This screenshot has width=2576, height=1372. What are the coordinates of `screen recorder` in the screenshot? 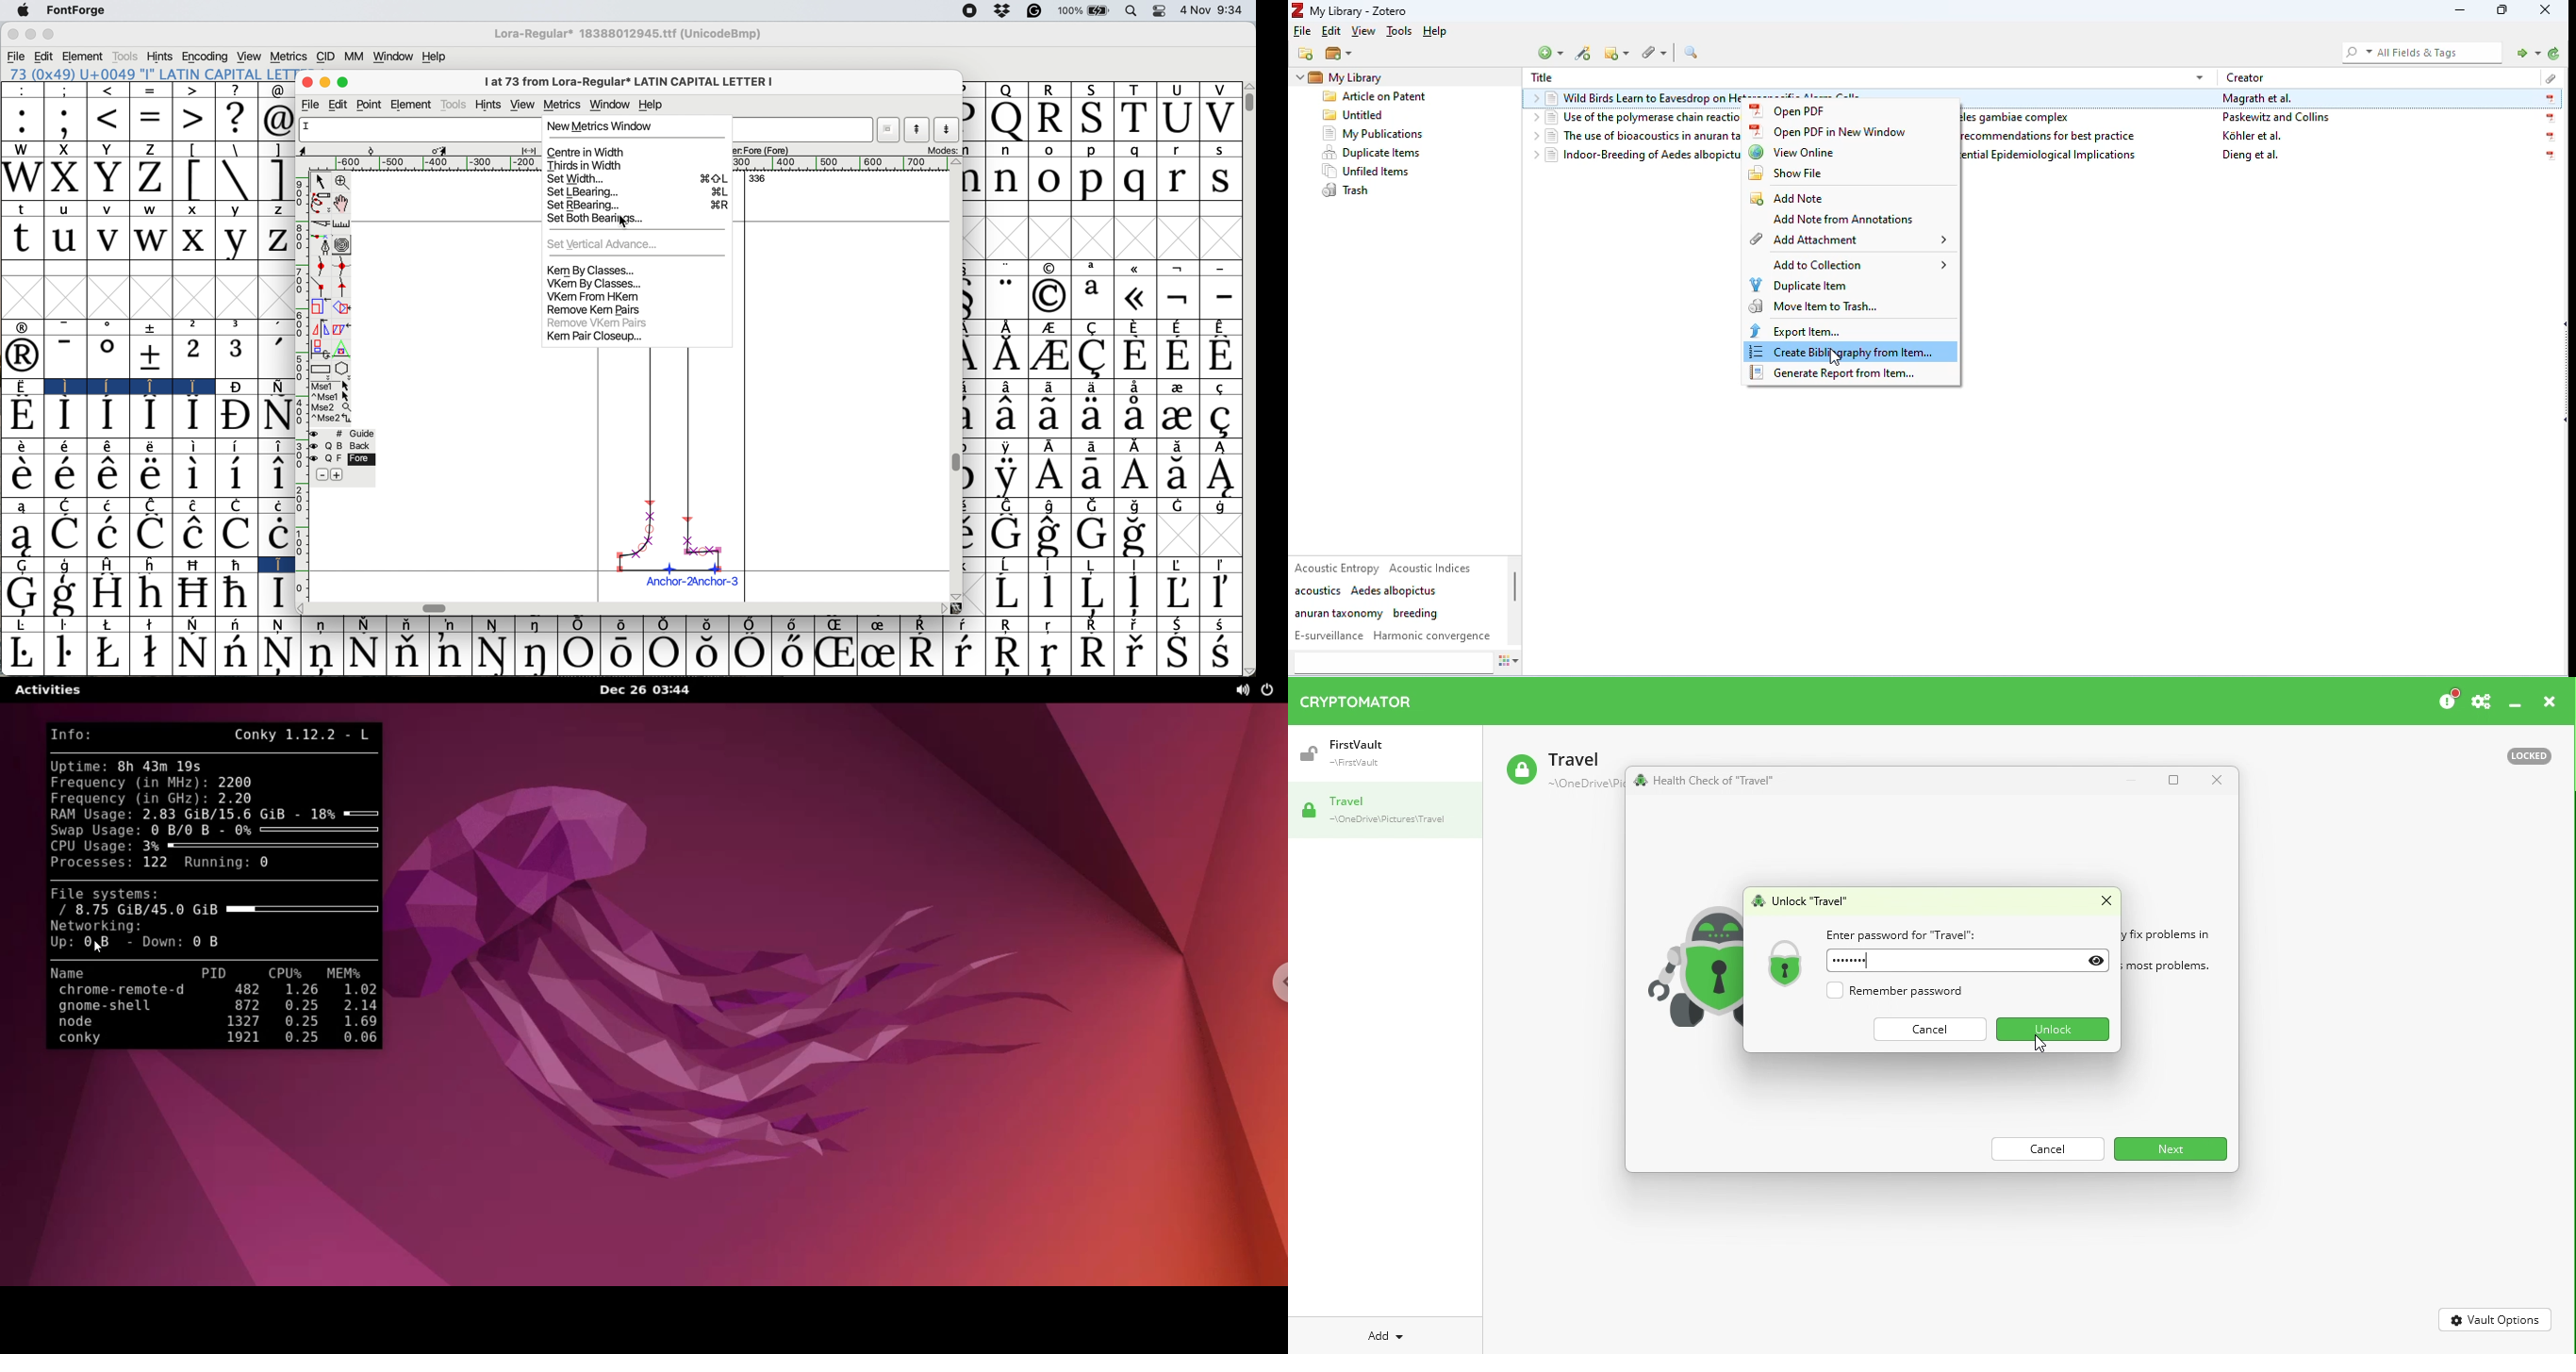 It's located at (969, 12).